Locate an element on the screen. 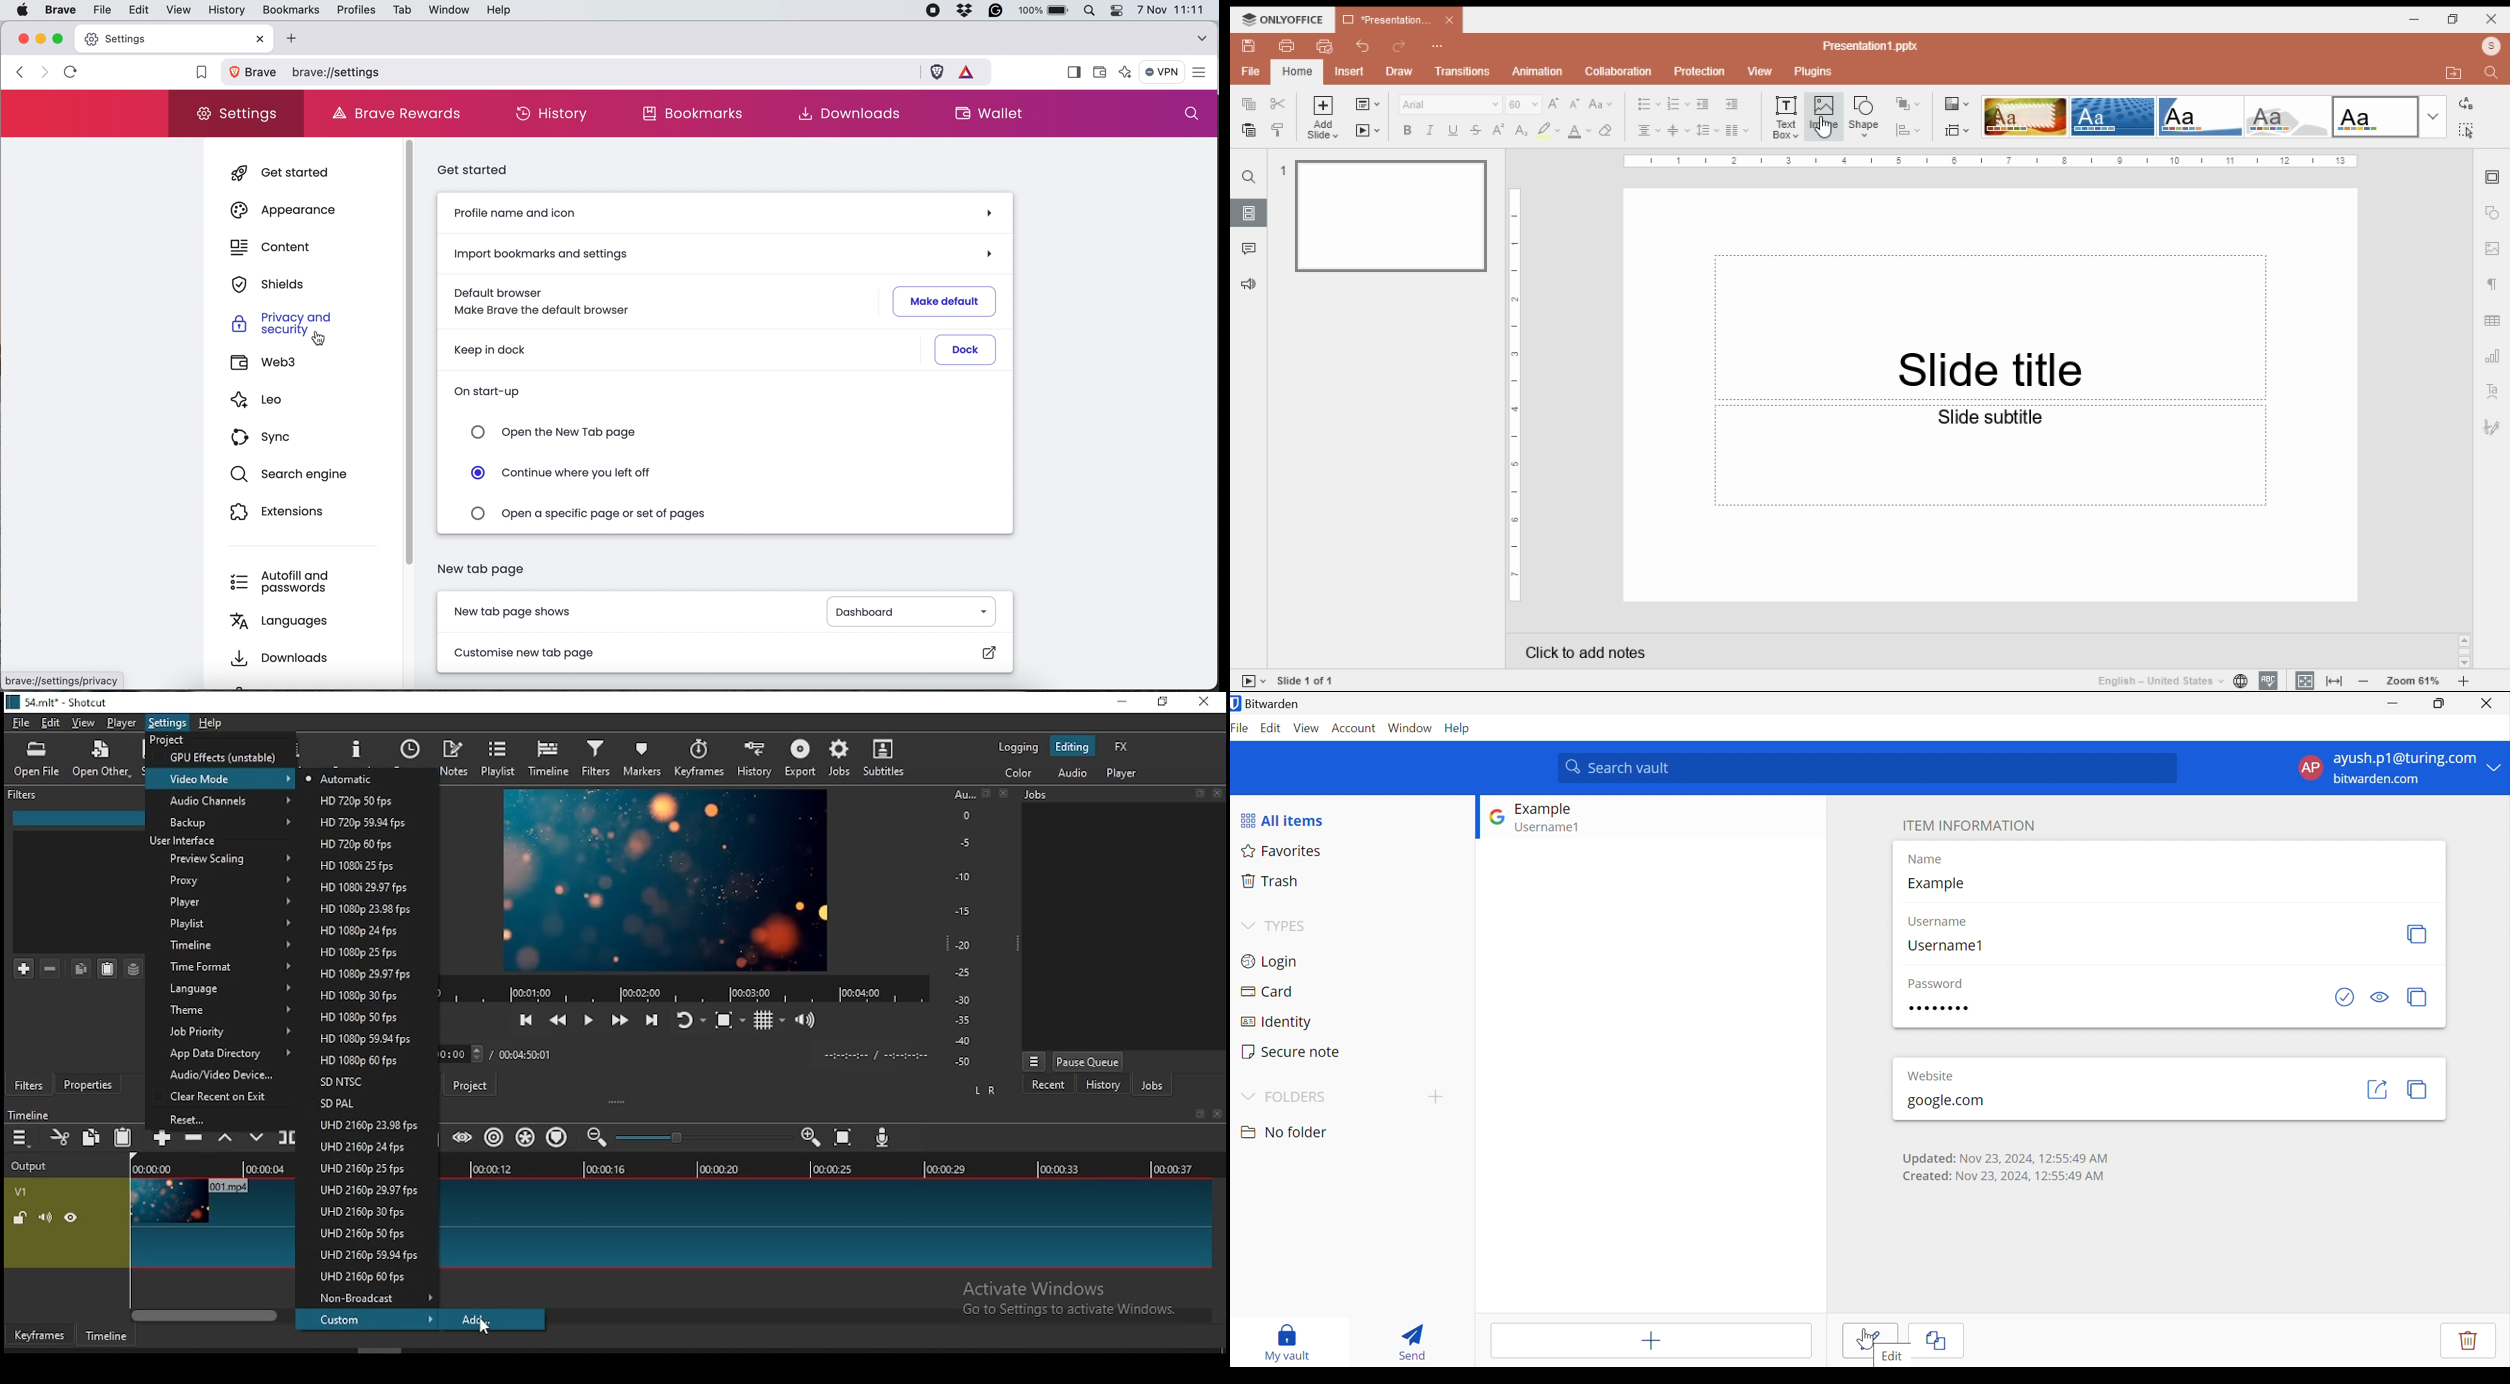 This screenshot has height=1400, width=2520. vertical alignment is located at coordinates (1678, 131).